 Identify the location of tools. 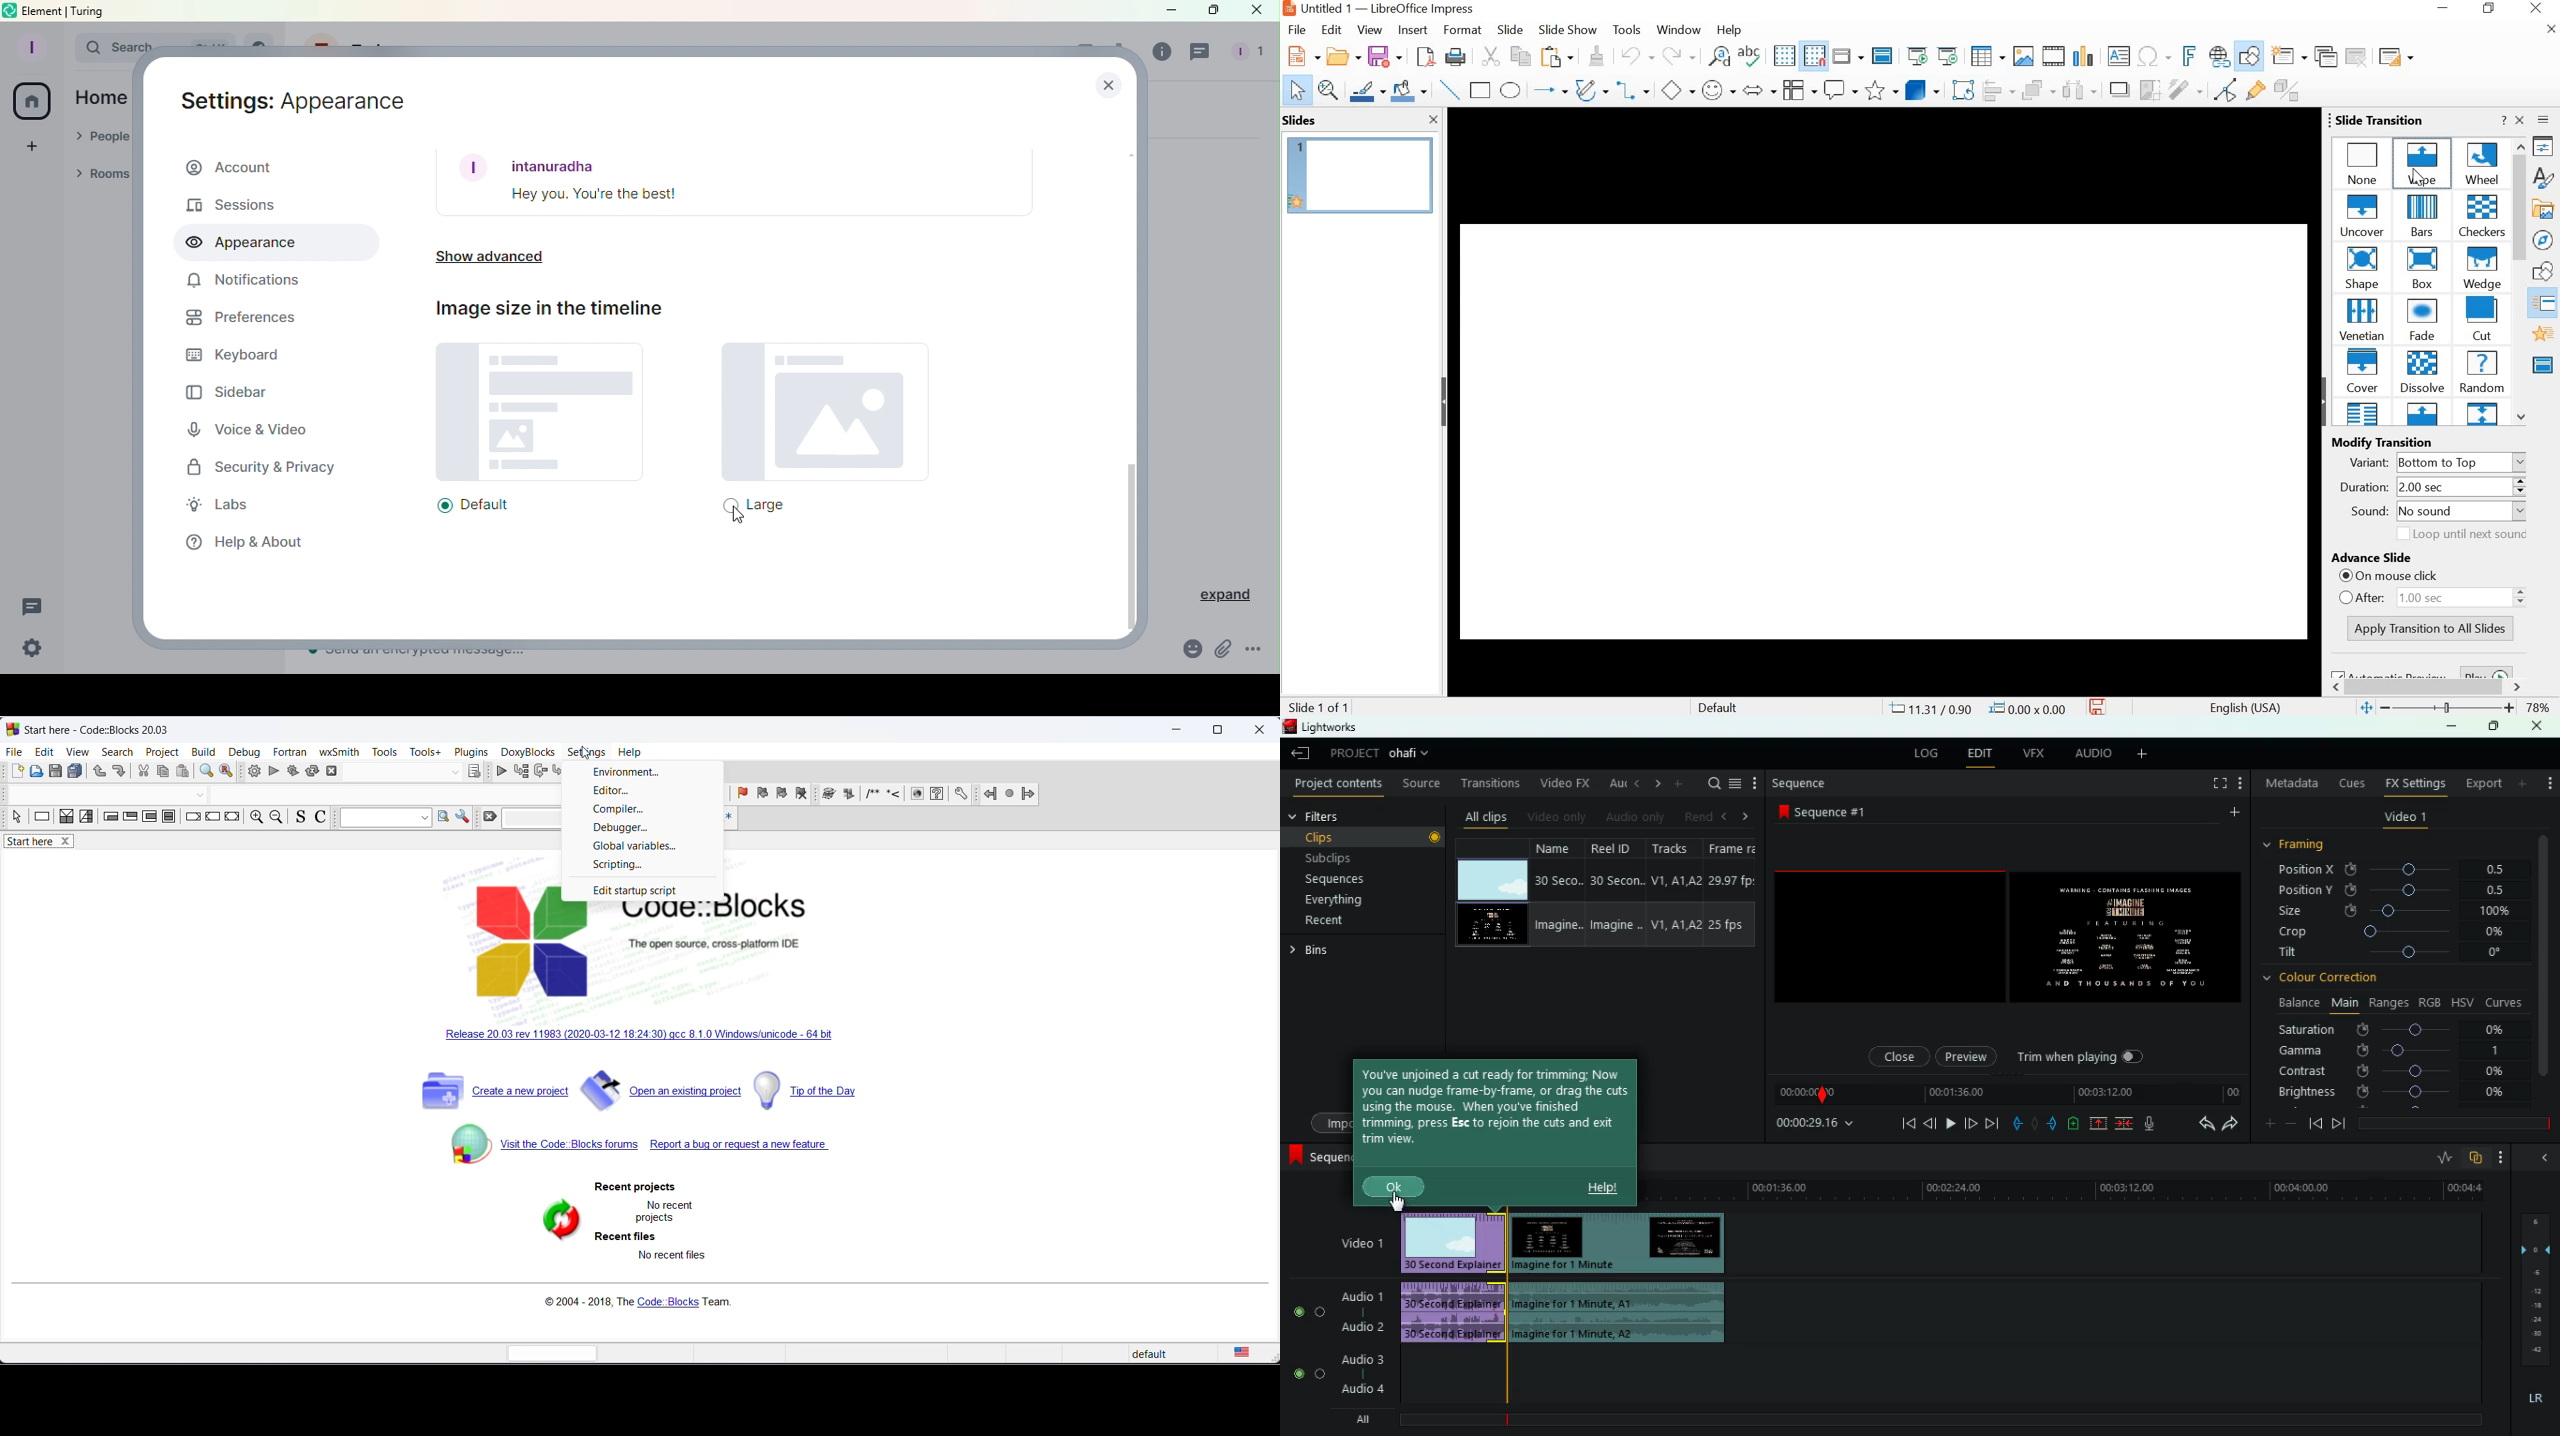
(385, 752).